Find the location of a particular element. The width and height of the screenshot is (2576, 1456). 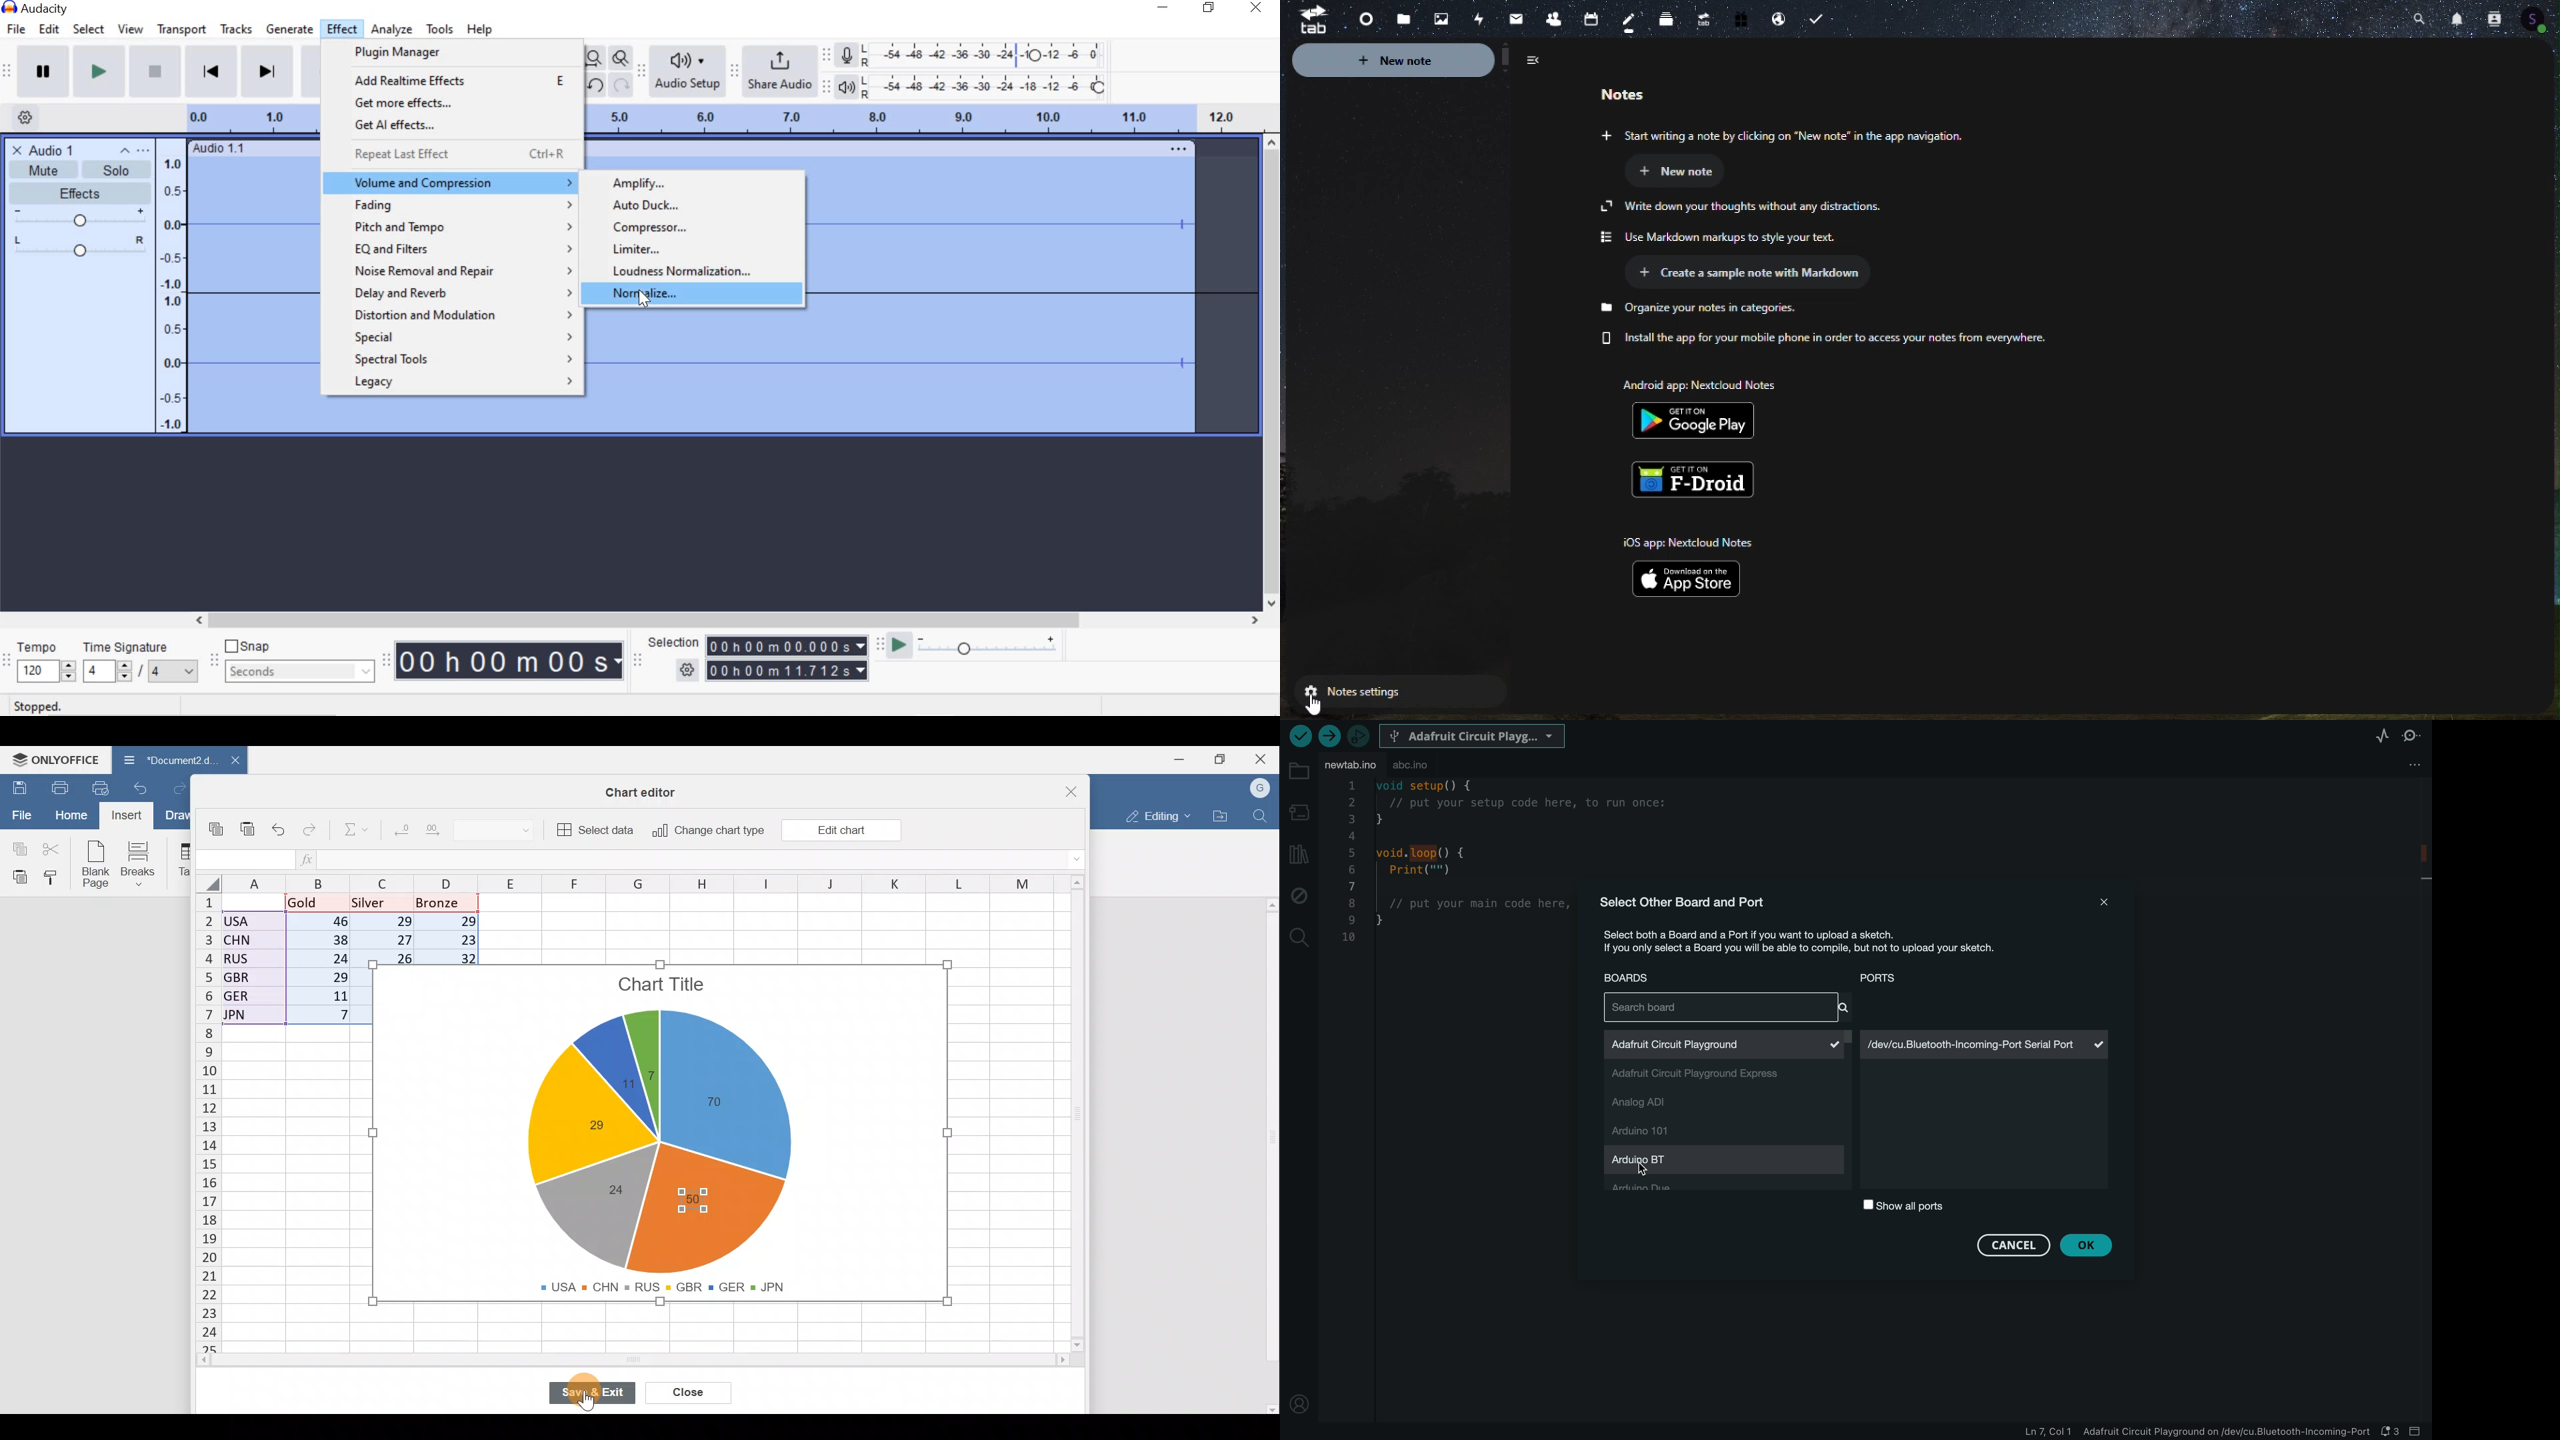

Record meter is located at coordinates (847, 54).